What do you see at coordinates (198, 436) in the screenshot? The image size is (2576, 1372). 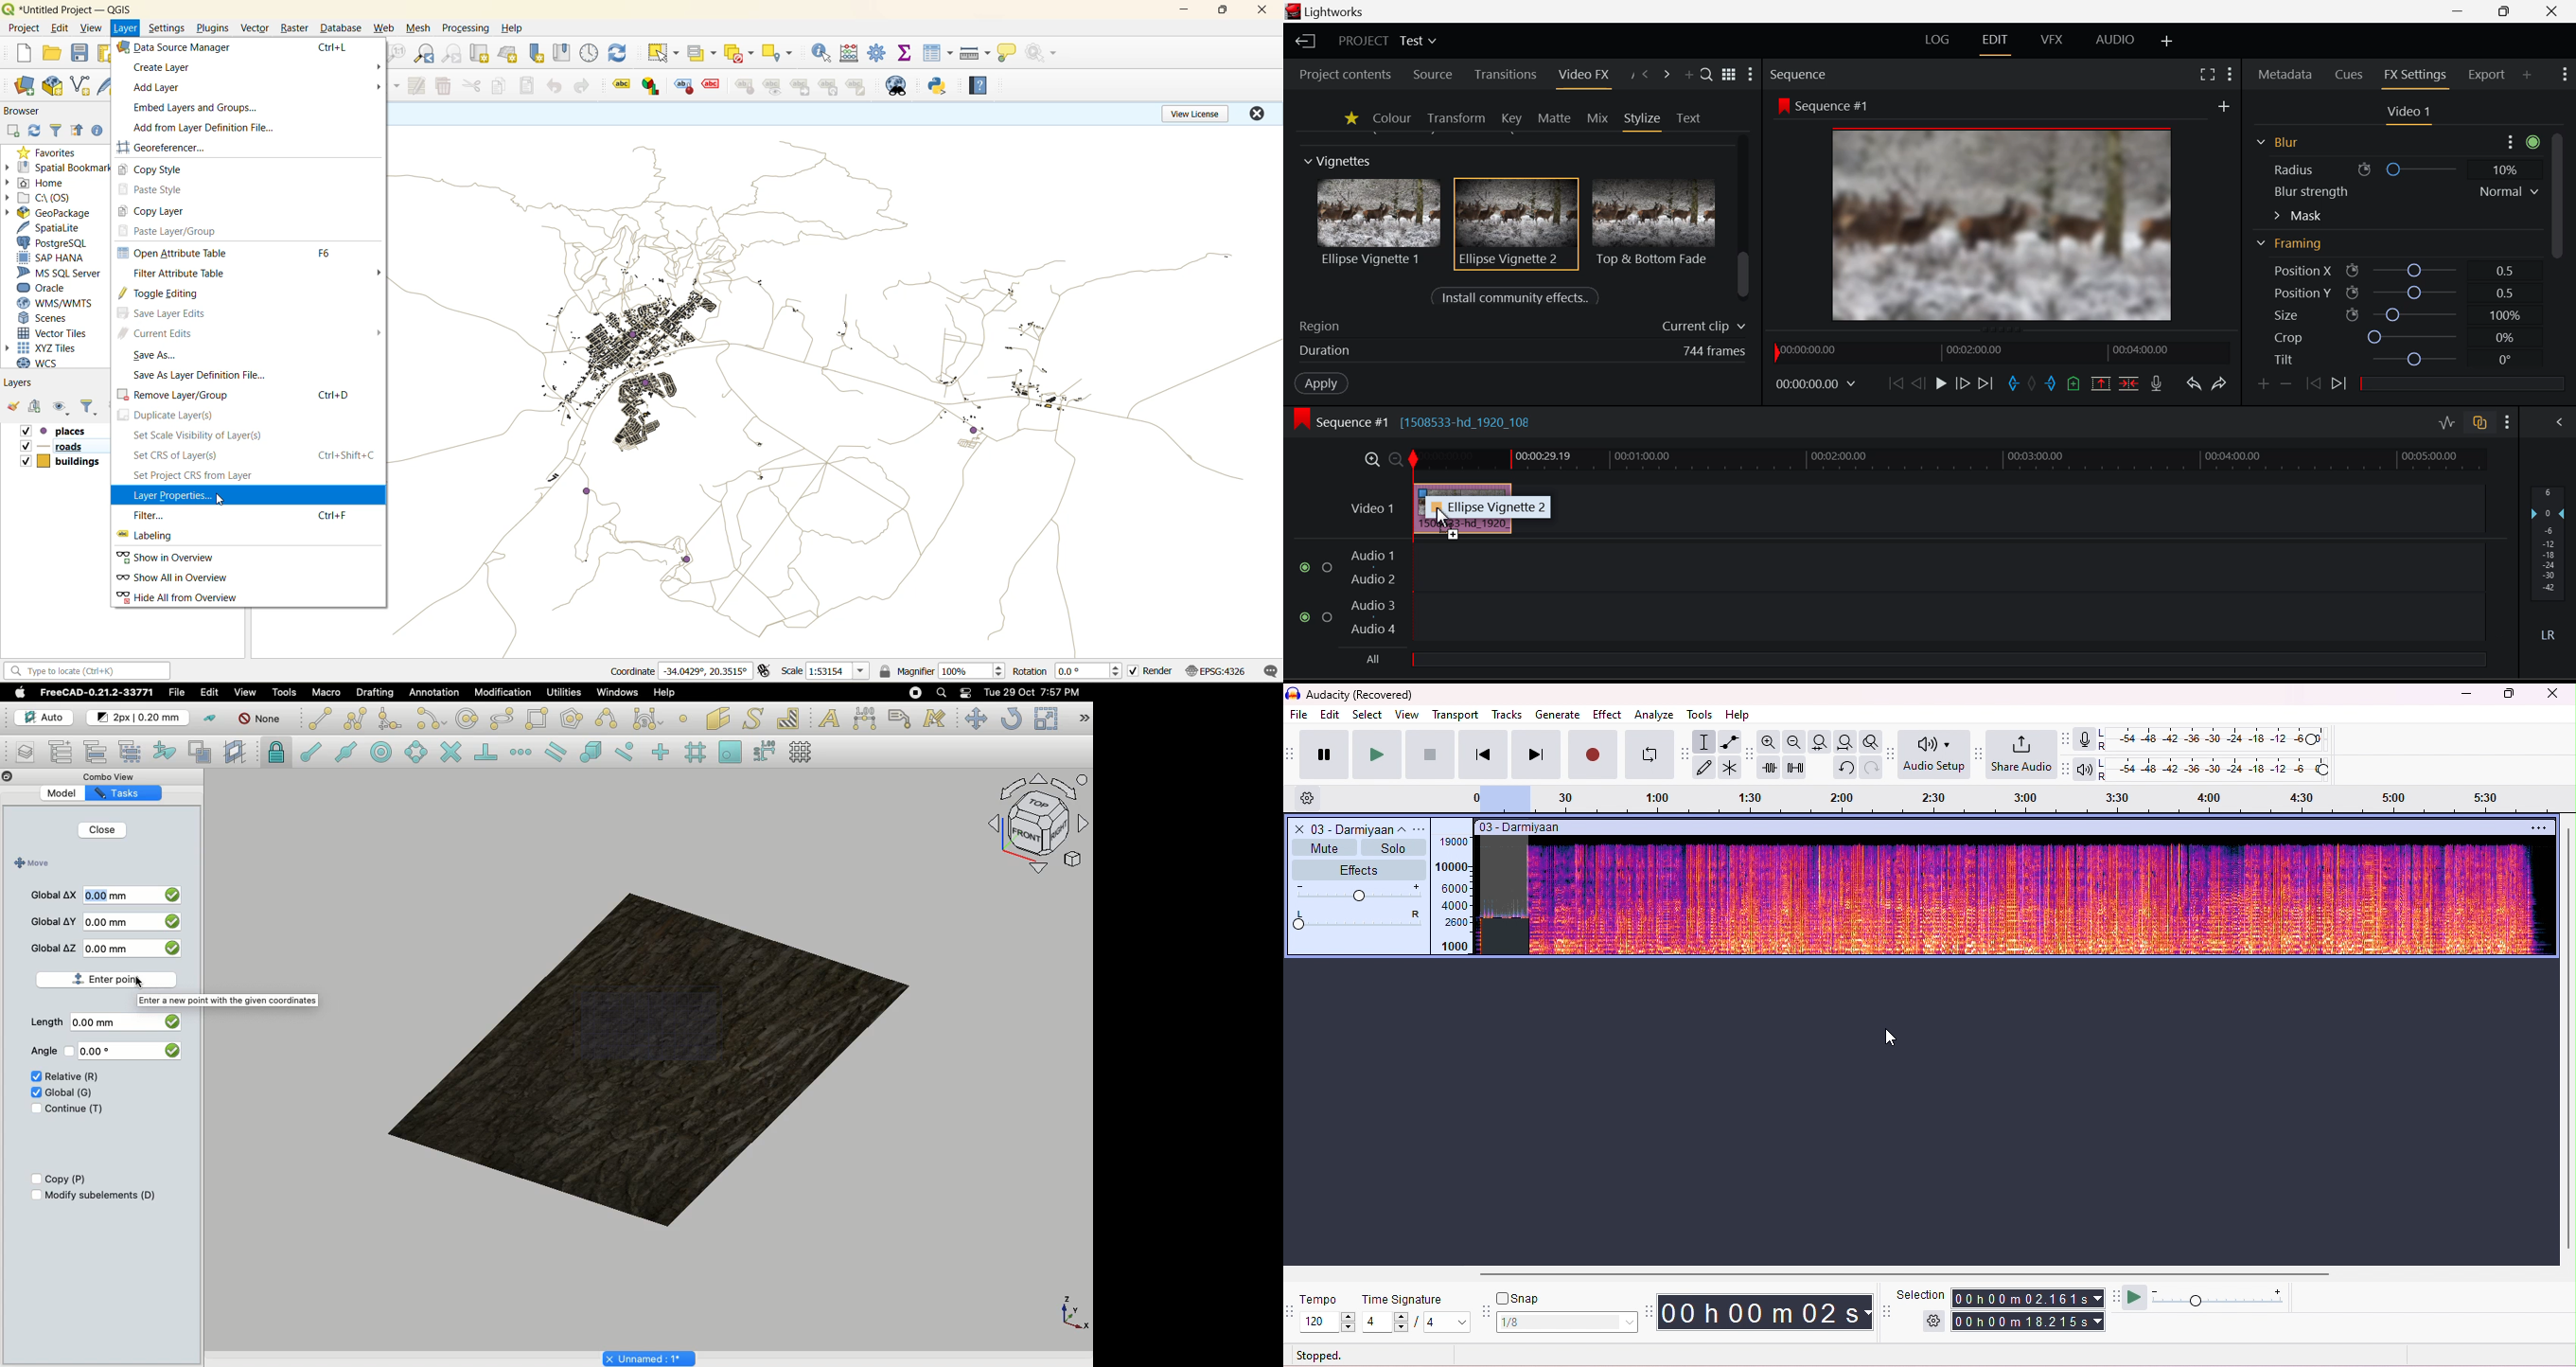 I see `set scale visibility` at bounding box center [198, 436].